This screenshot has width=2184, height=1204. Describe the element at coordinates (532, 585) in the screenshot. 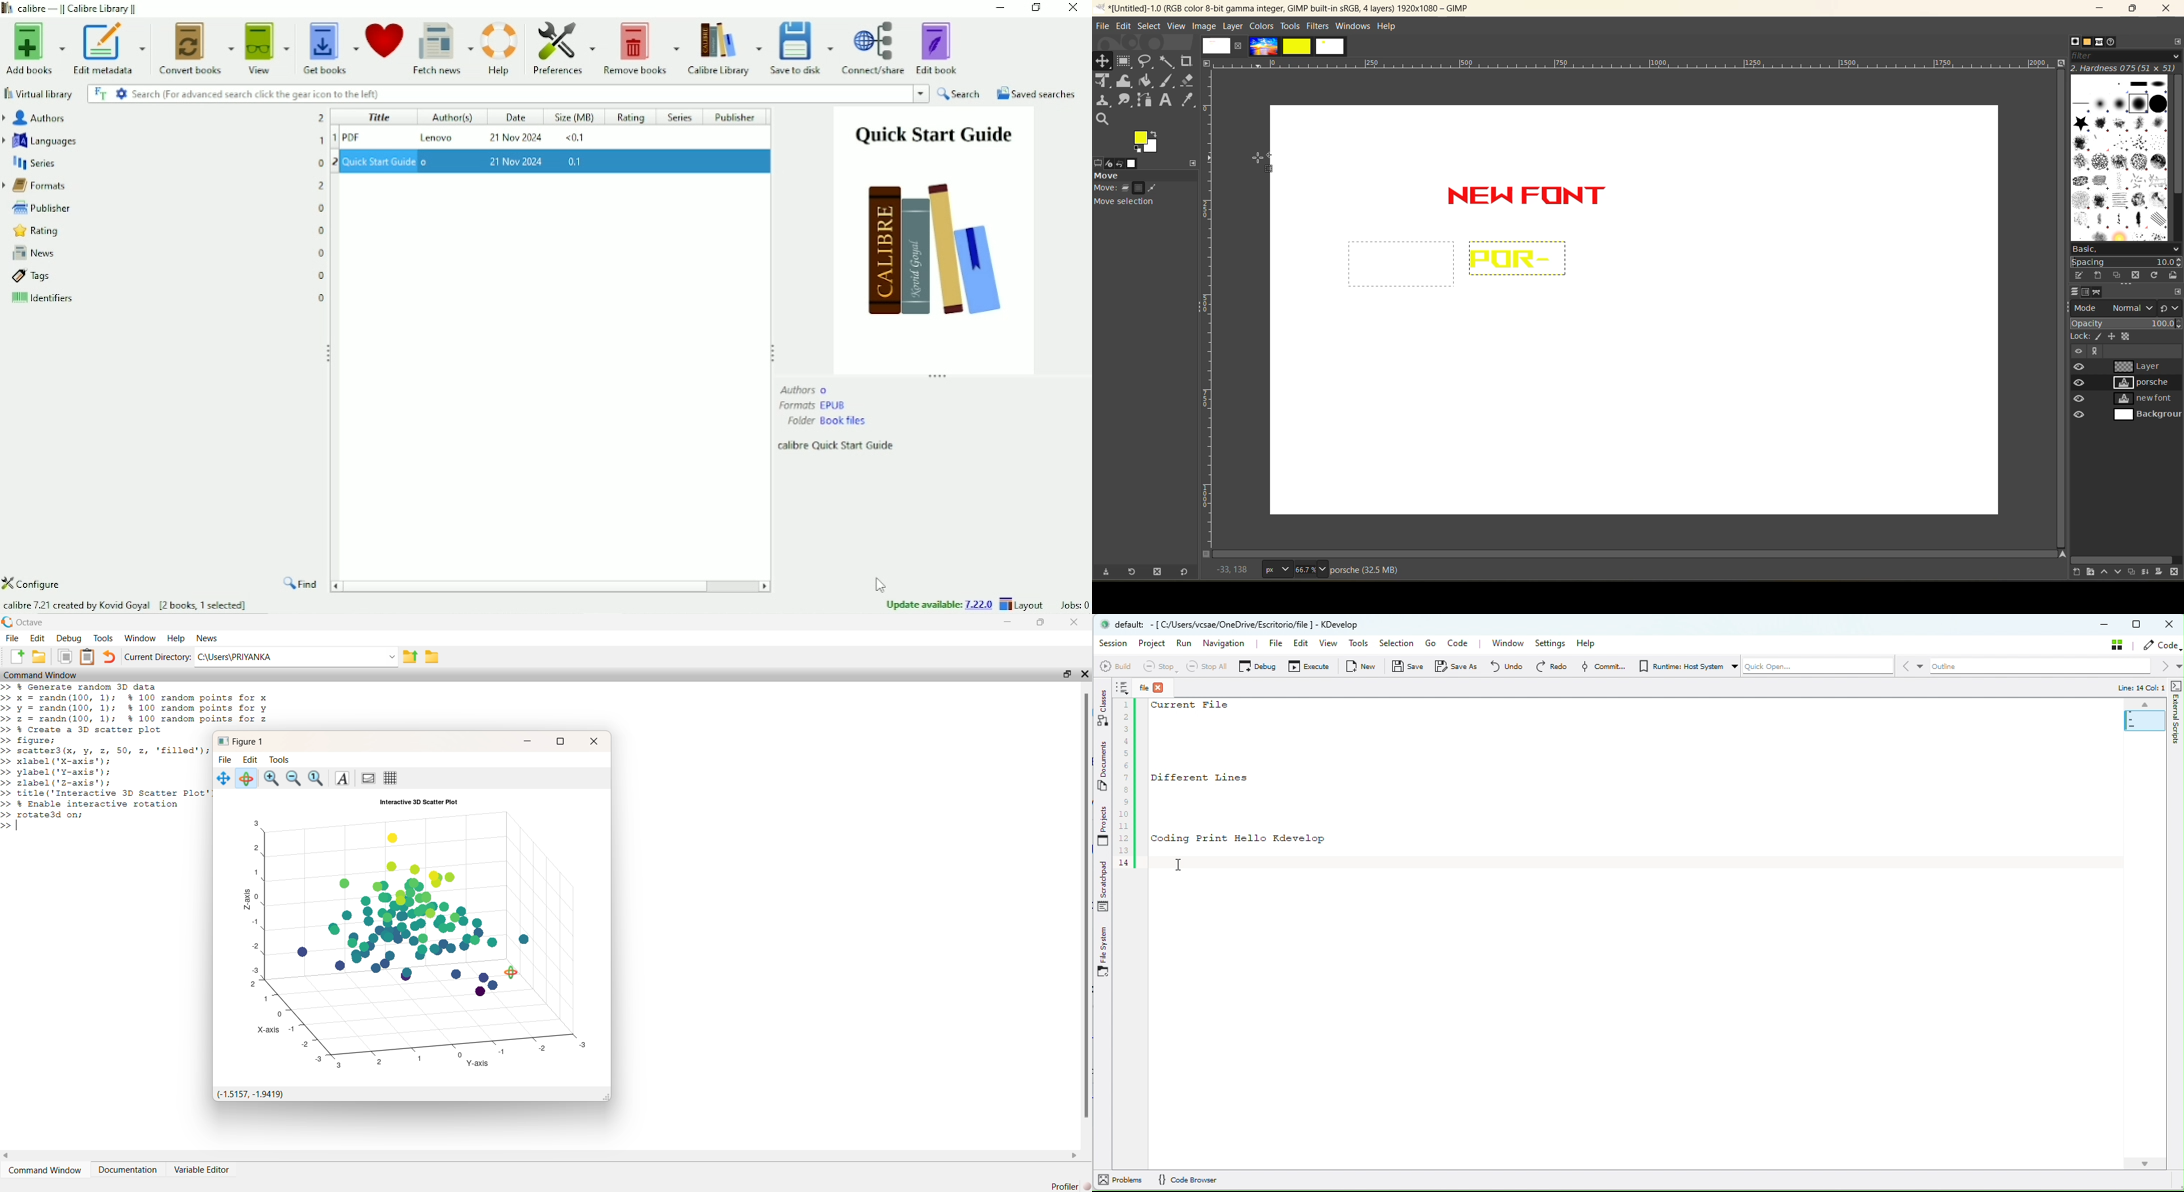

I see `Horizontal scrollbar` at that location.